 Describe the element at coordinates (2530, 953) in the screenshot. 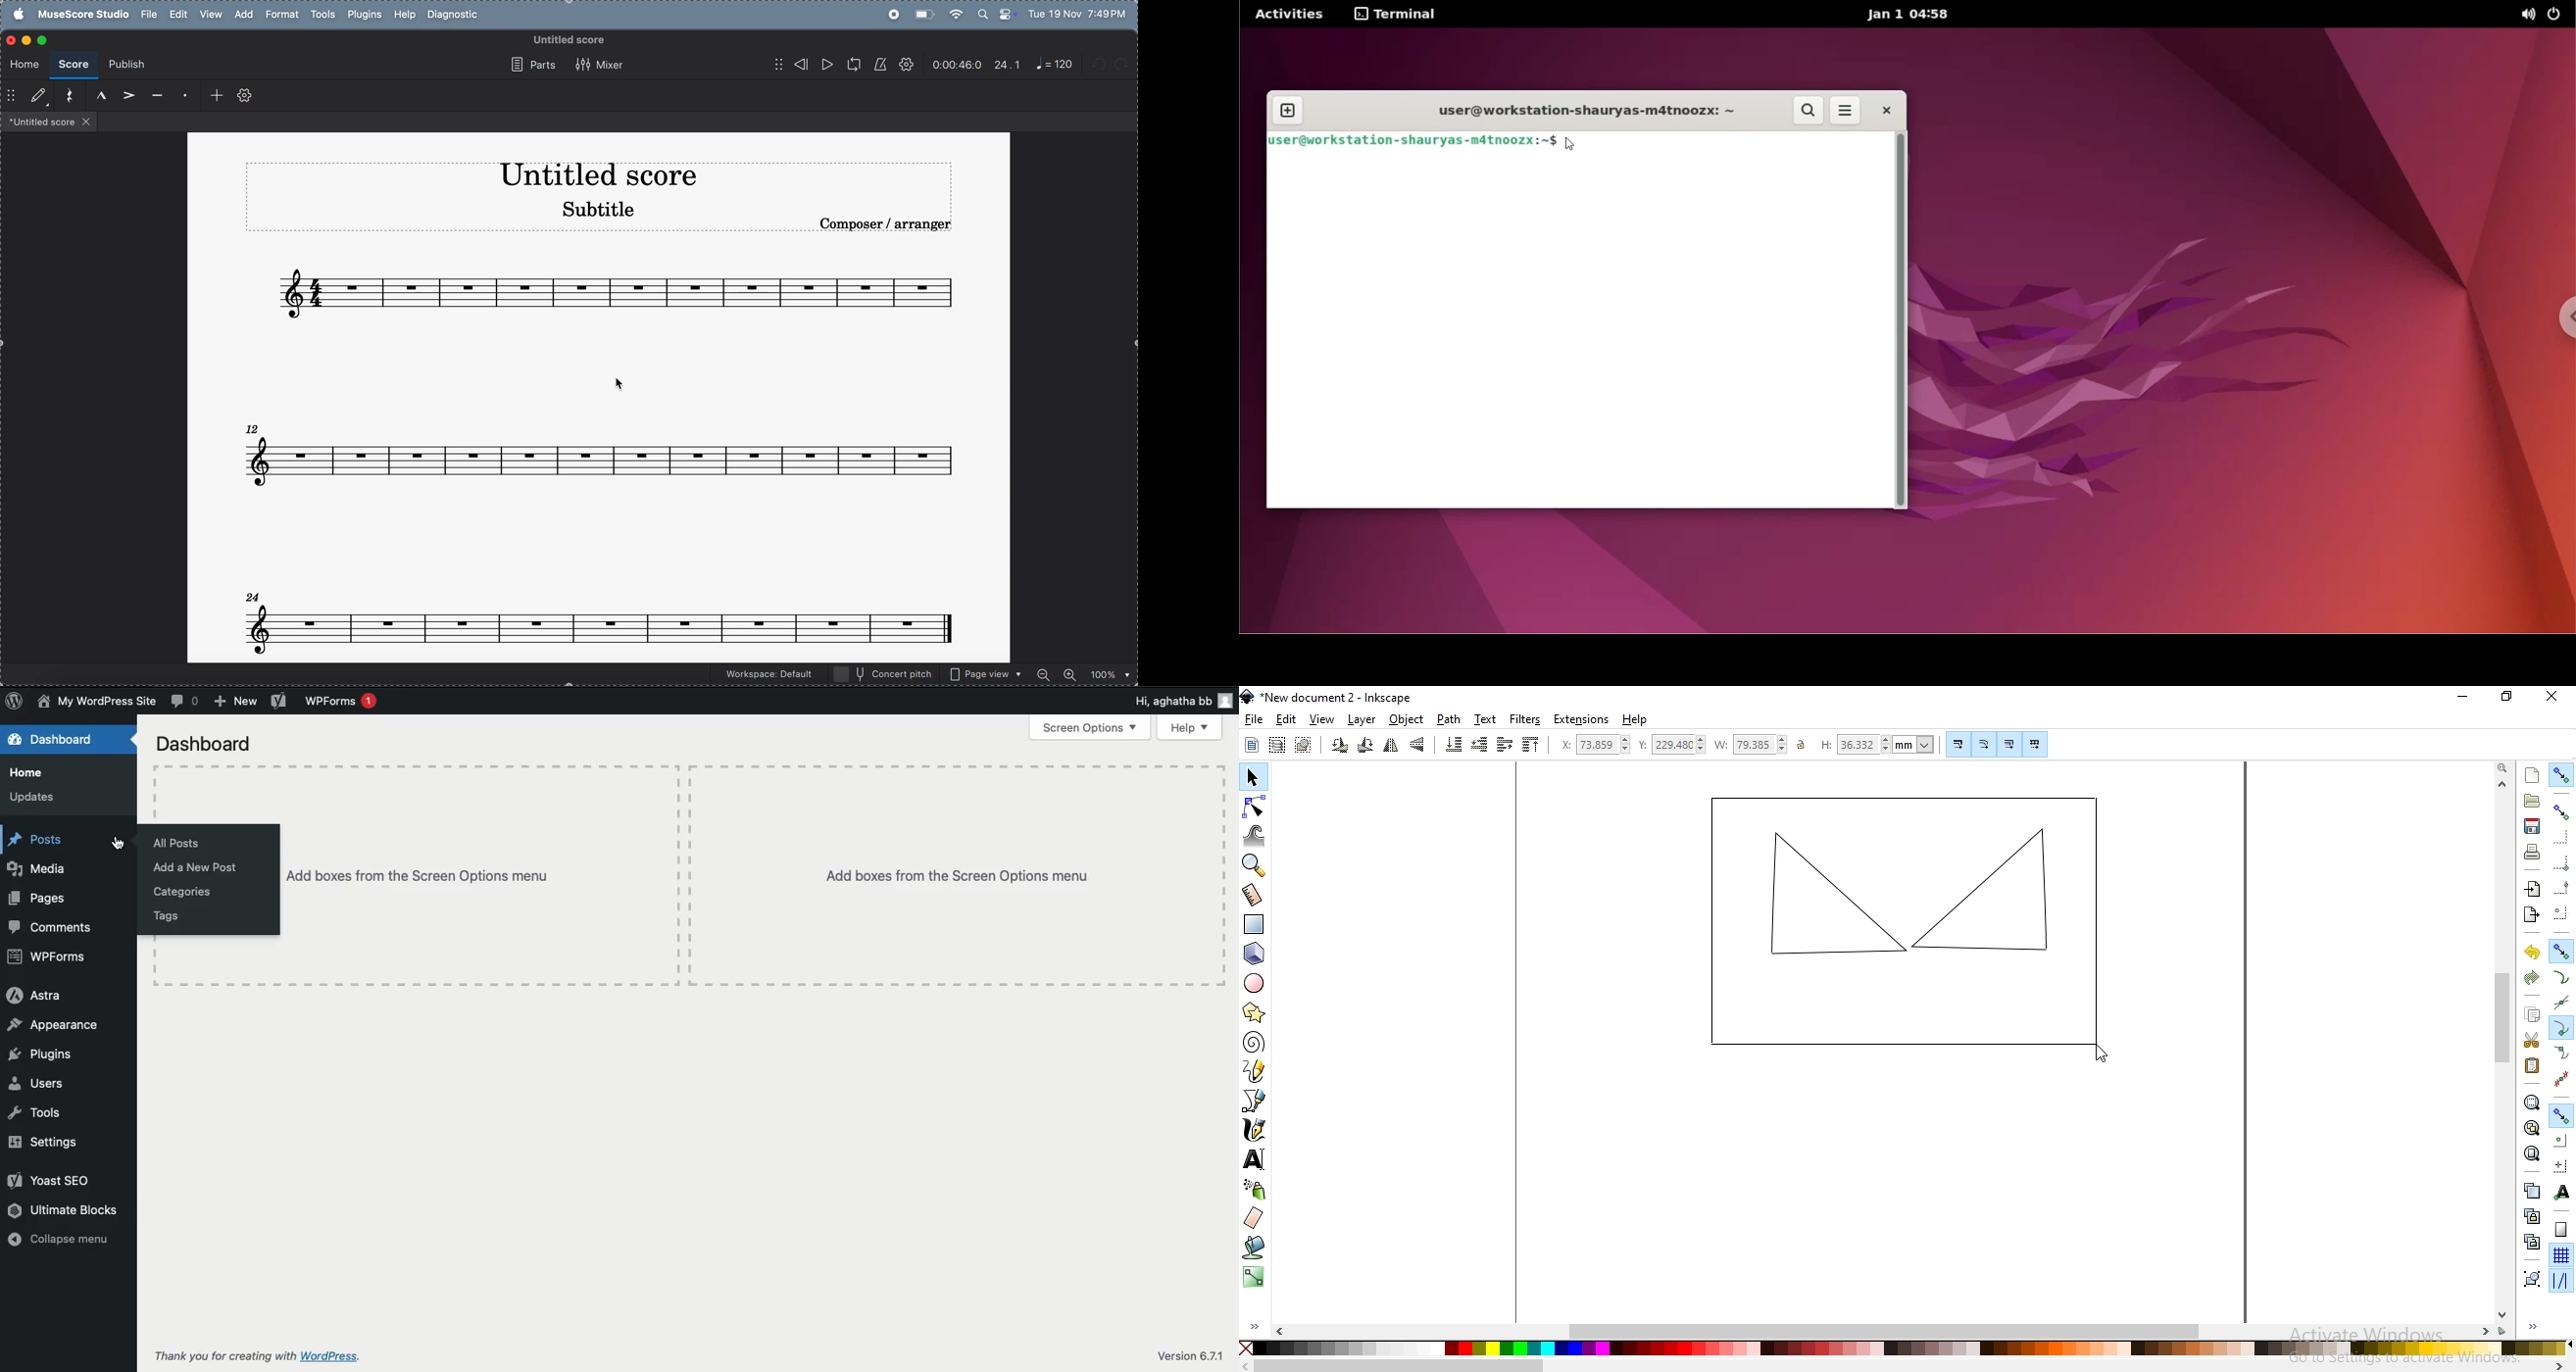

I see `undo the action` at that location.